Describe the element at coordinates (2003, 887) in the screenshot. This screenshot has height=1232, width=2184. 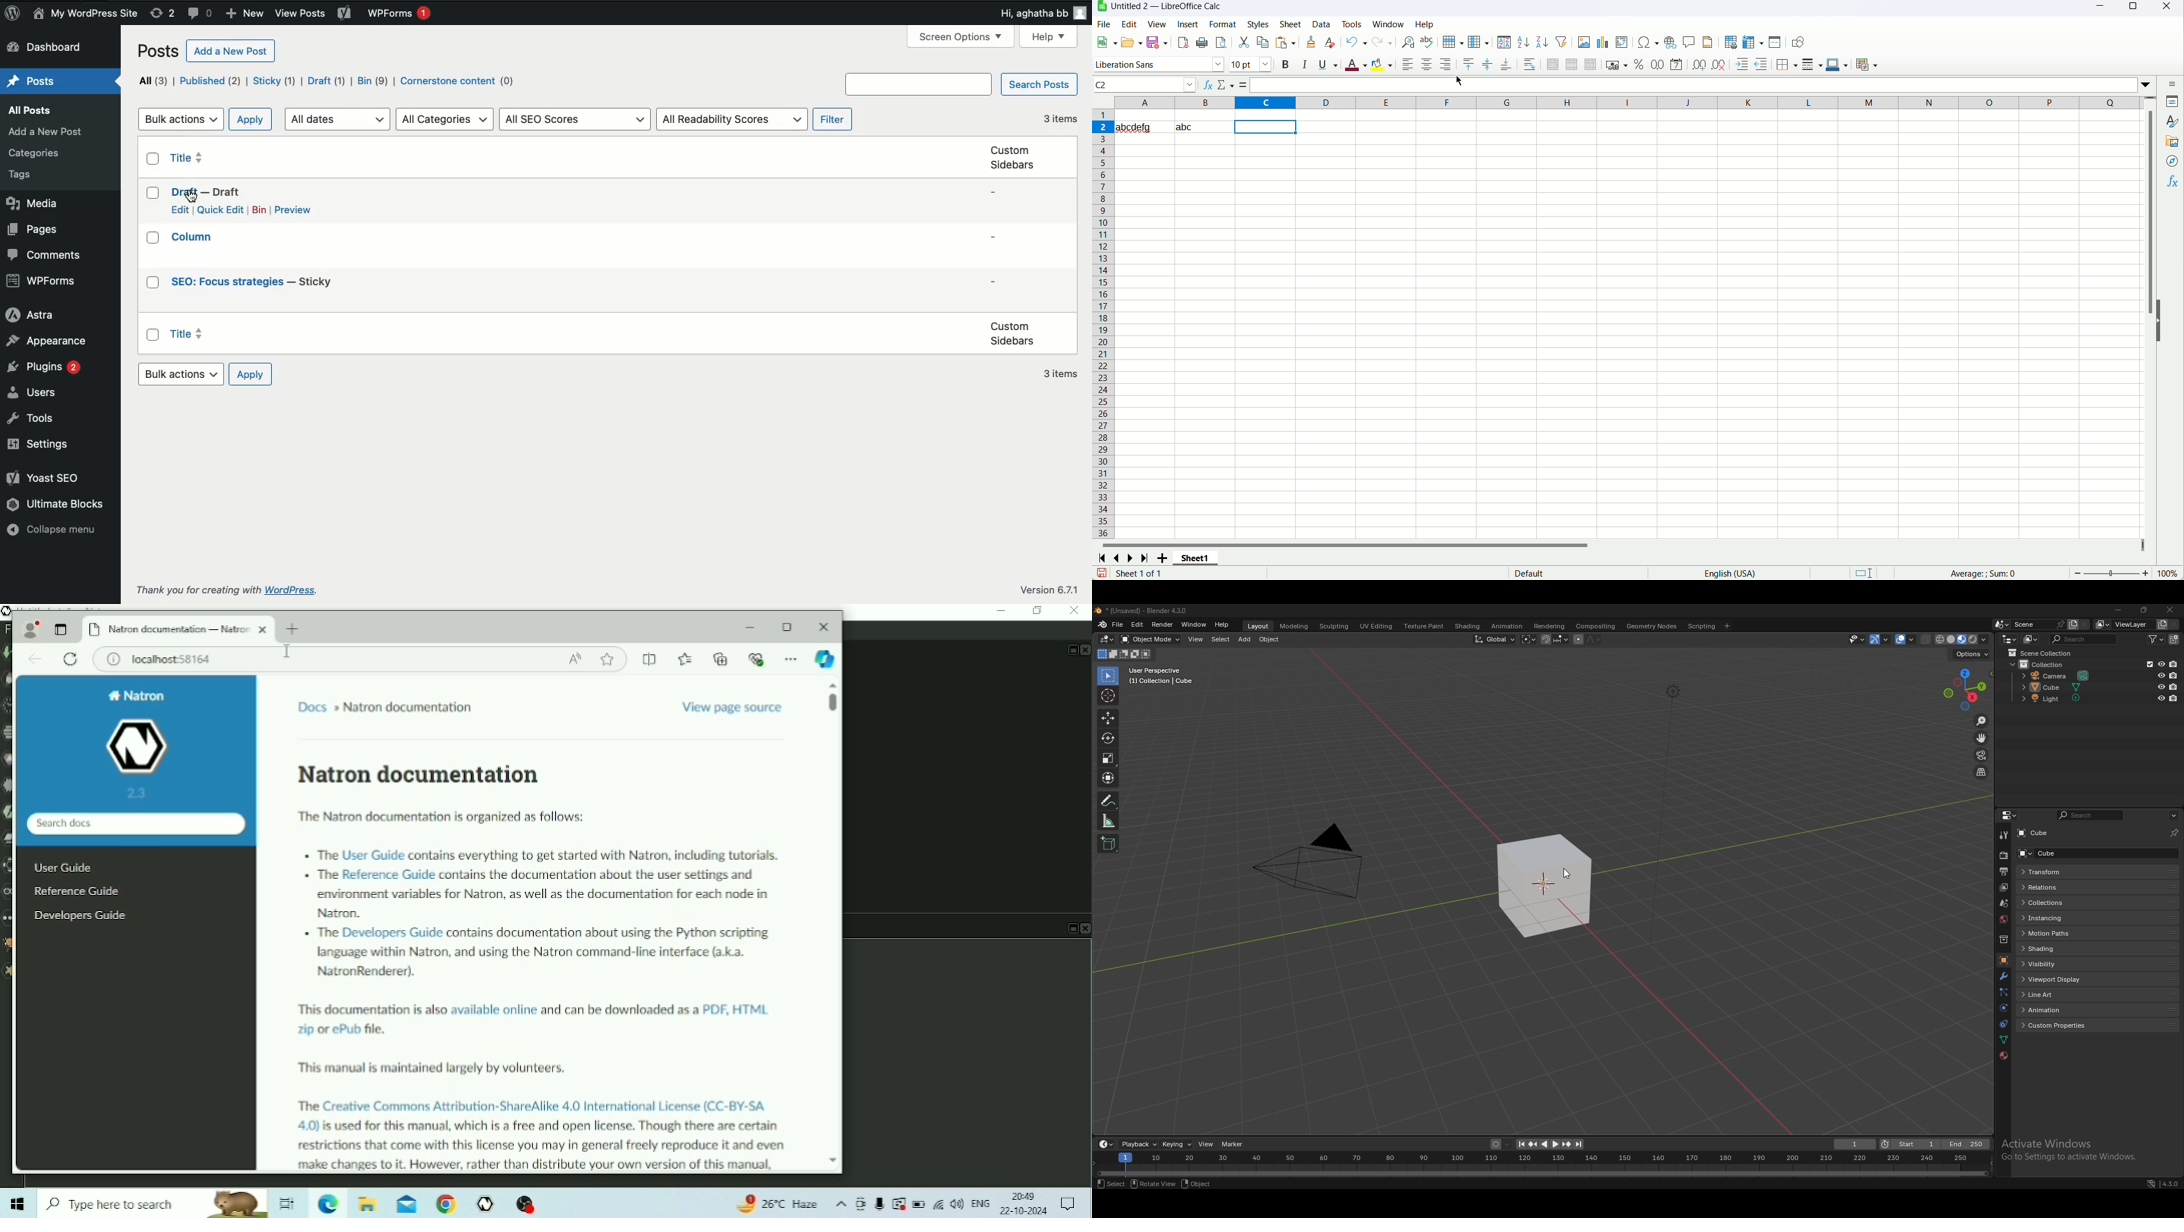
I see `view layer` at that location.